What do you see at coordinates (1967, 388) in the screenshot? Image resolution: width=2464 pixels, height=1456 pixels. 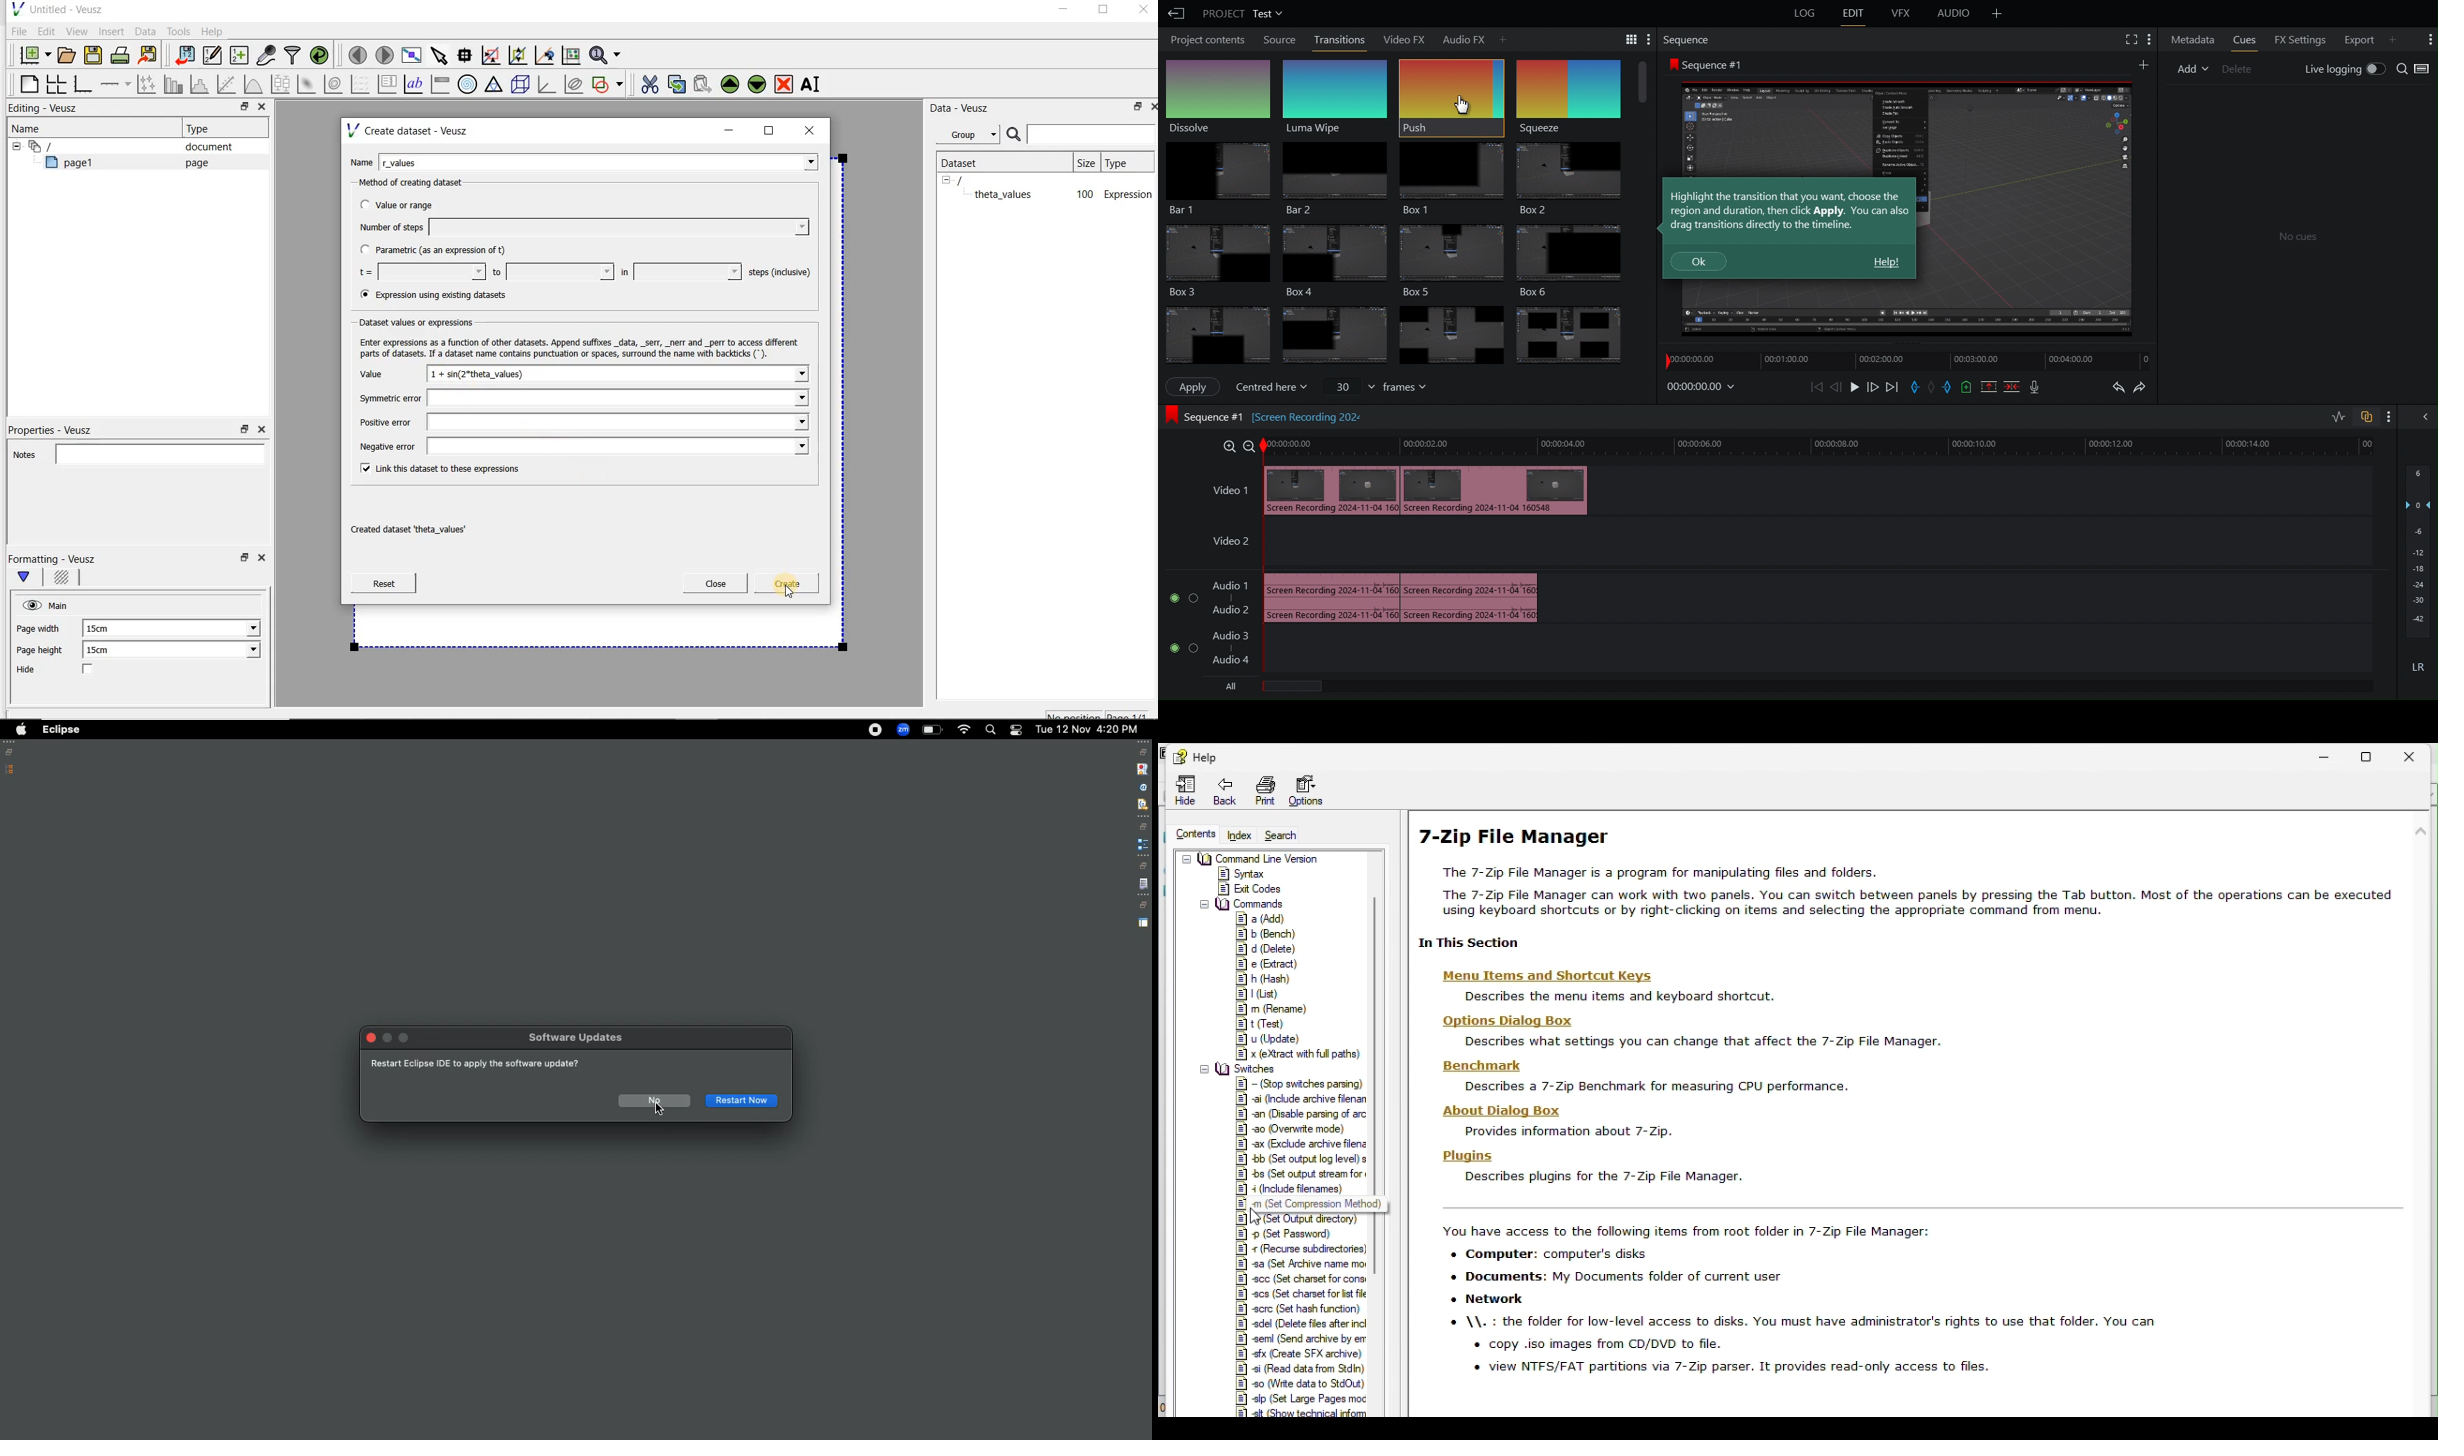 I see `Add Cue` at bounding box center [1967, 388].